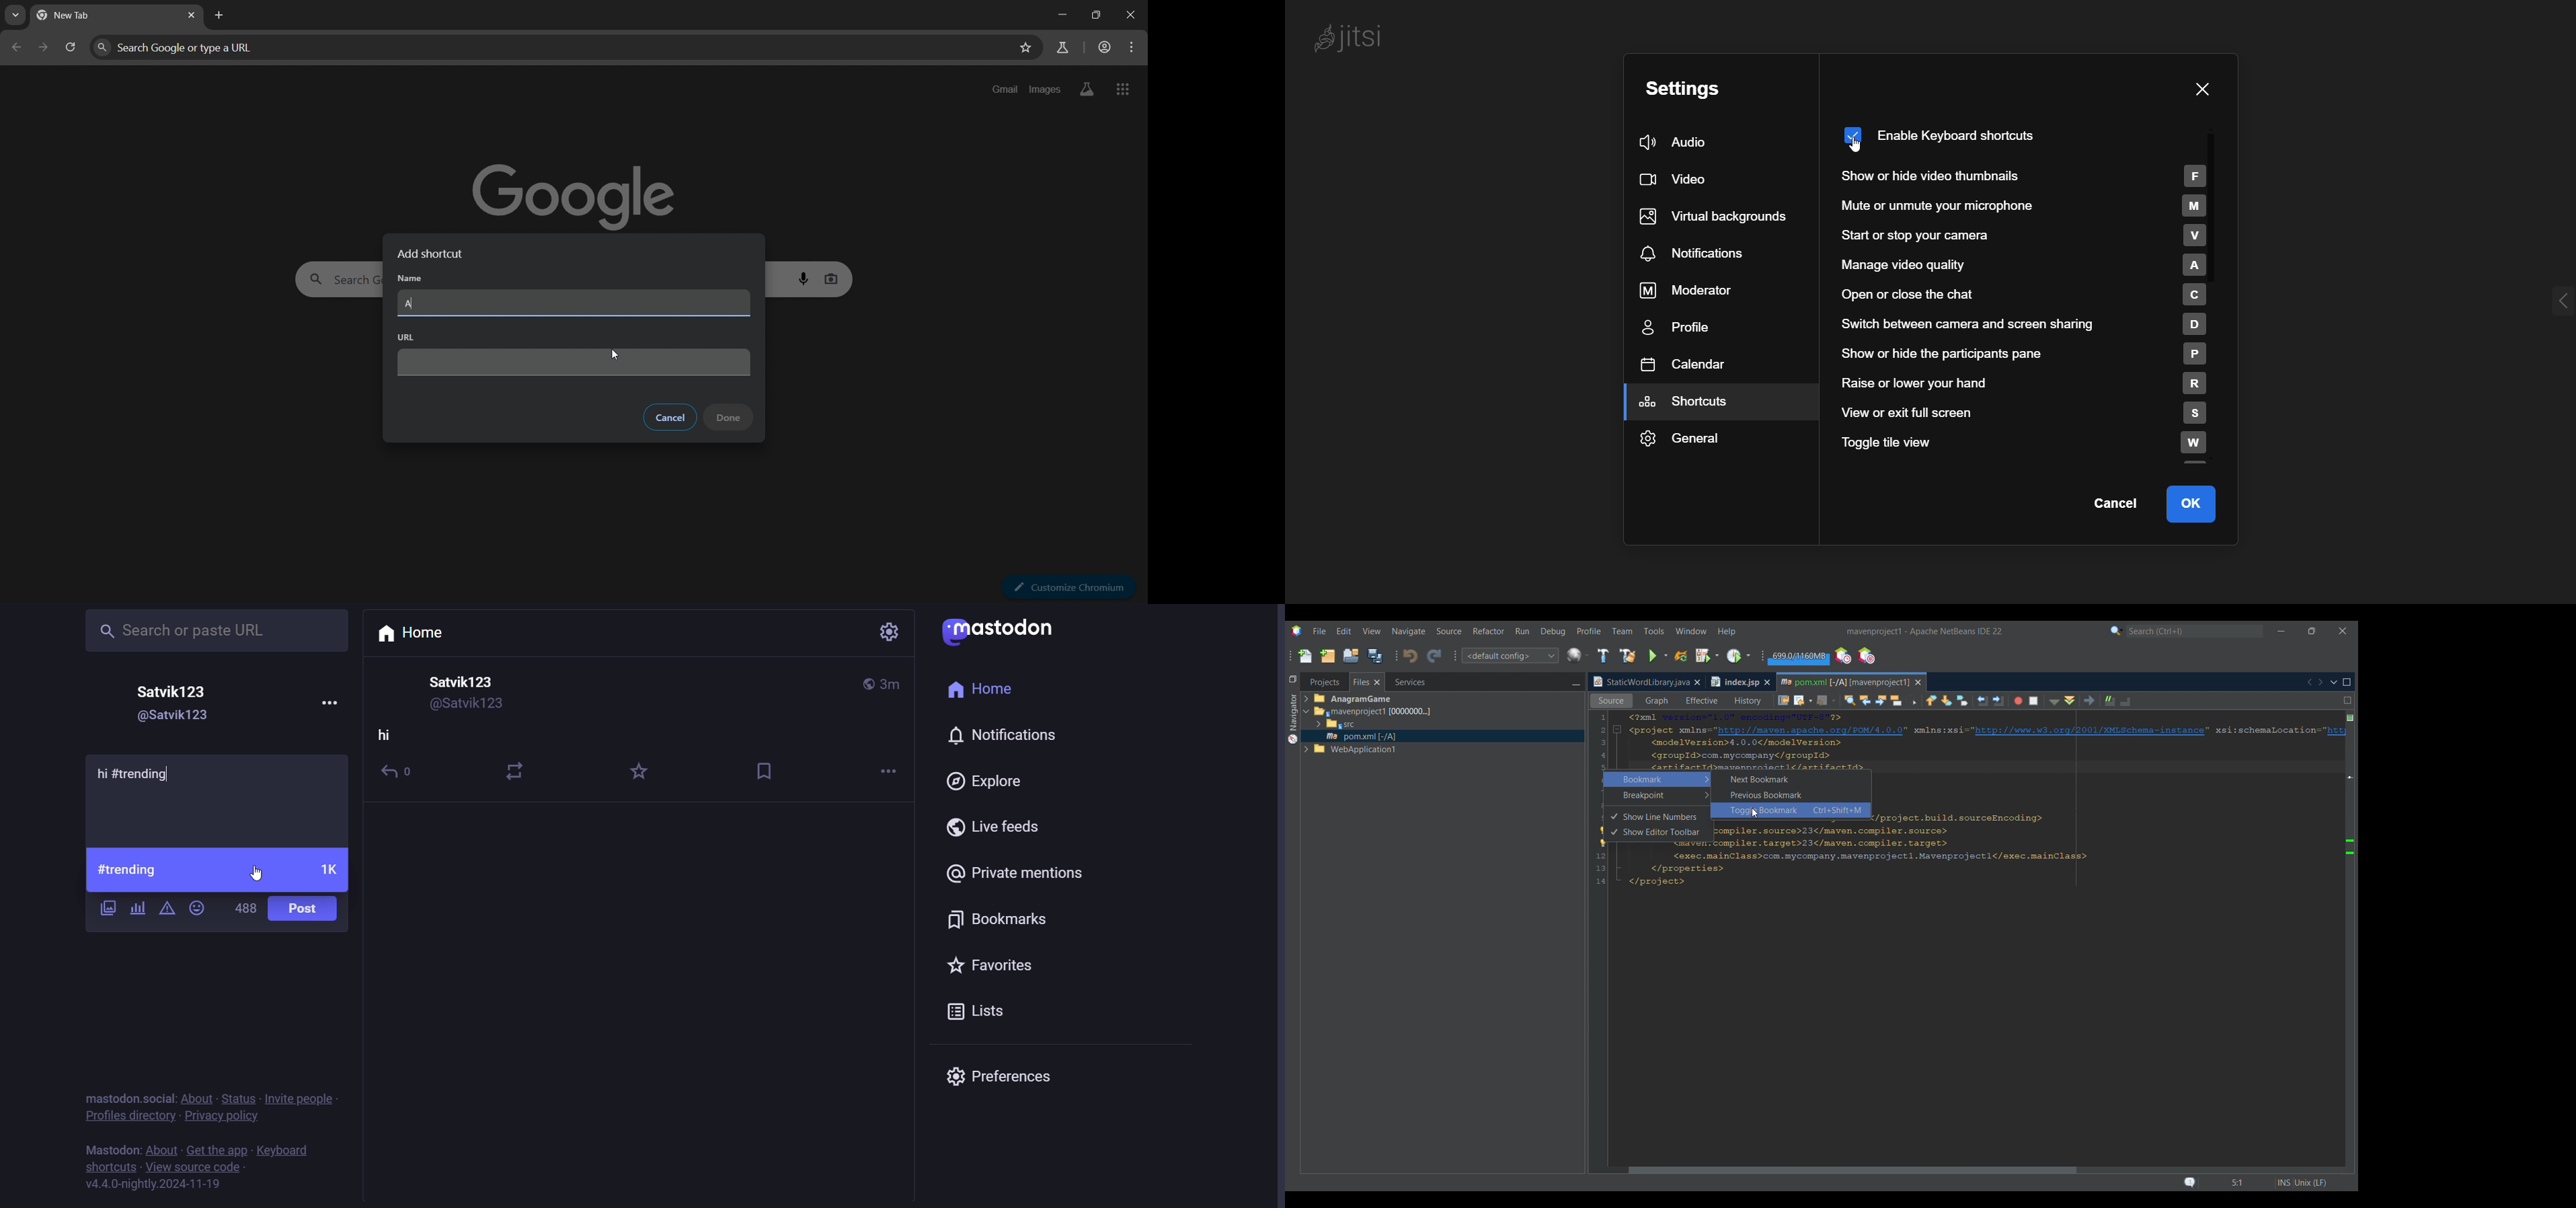 The width and height of the screenshot is (2576, 1232). Describe the element at coordinates (1003, 970) in the screenshot. I see `favorite` at that location.